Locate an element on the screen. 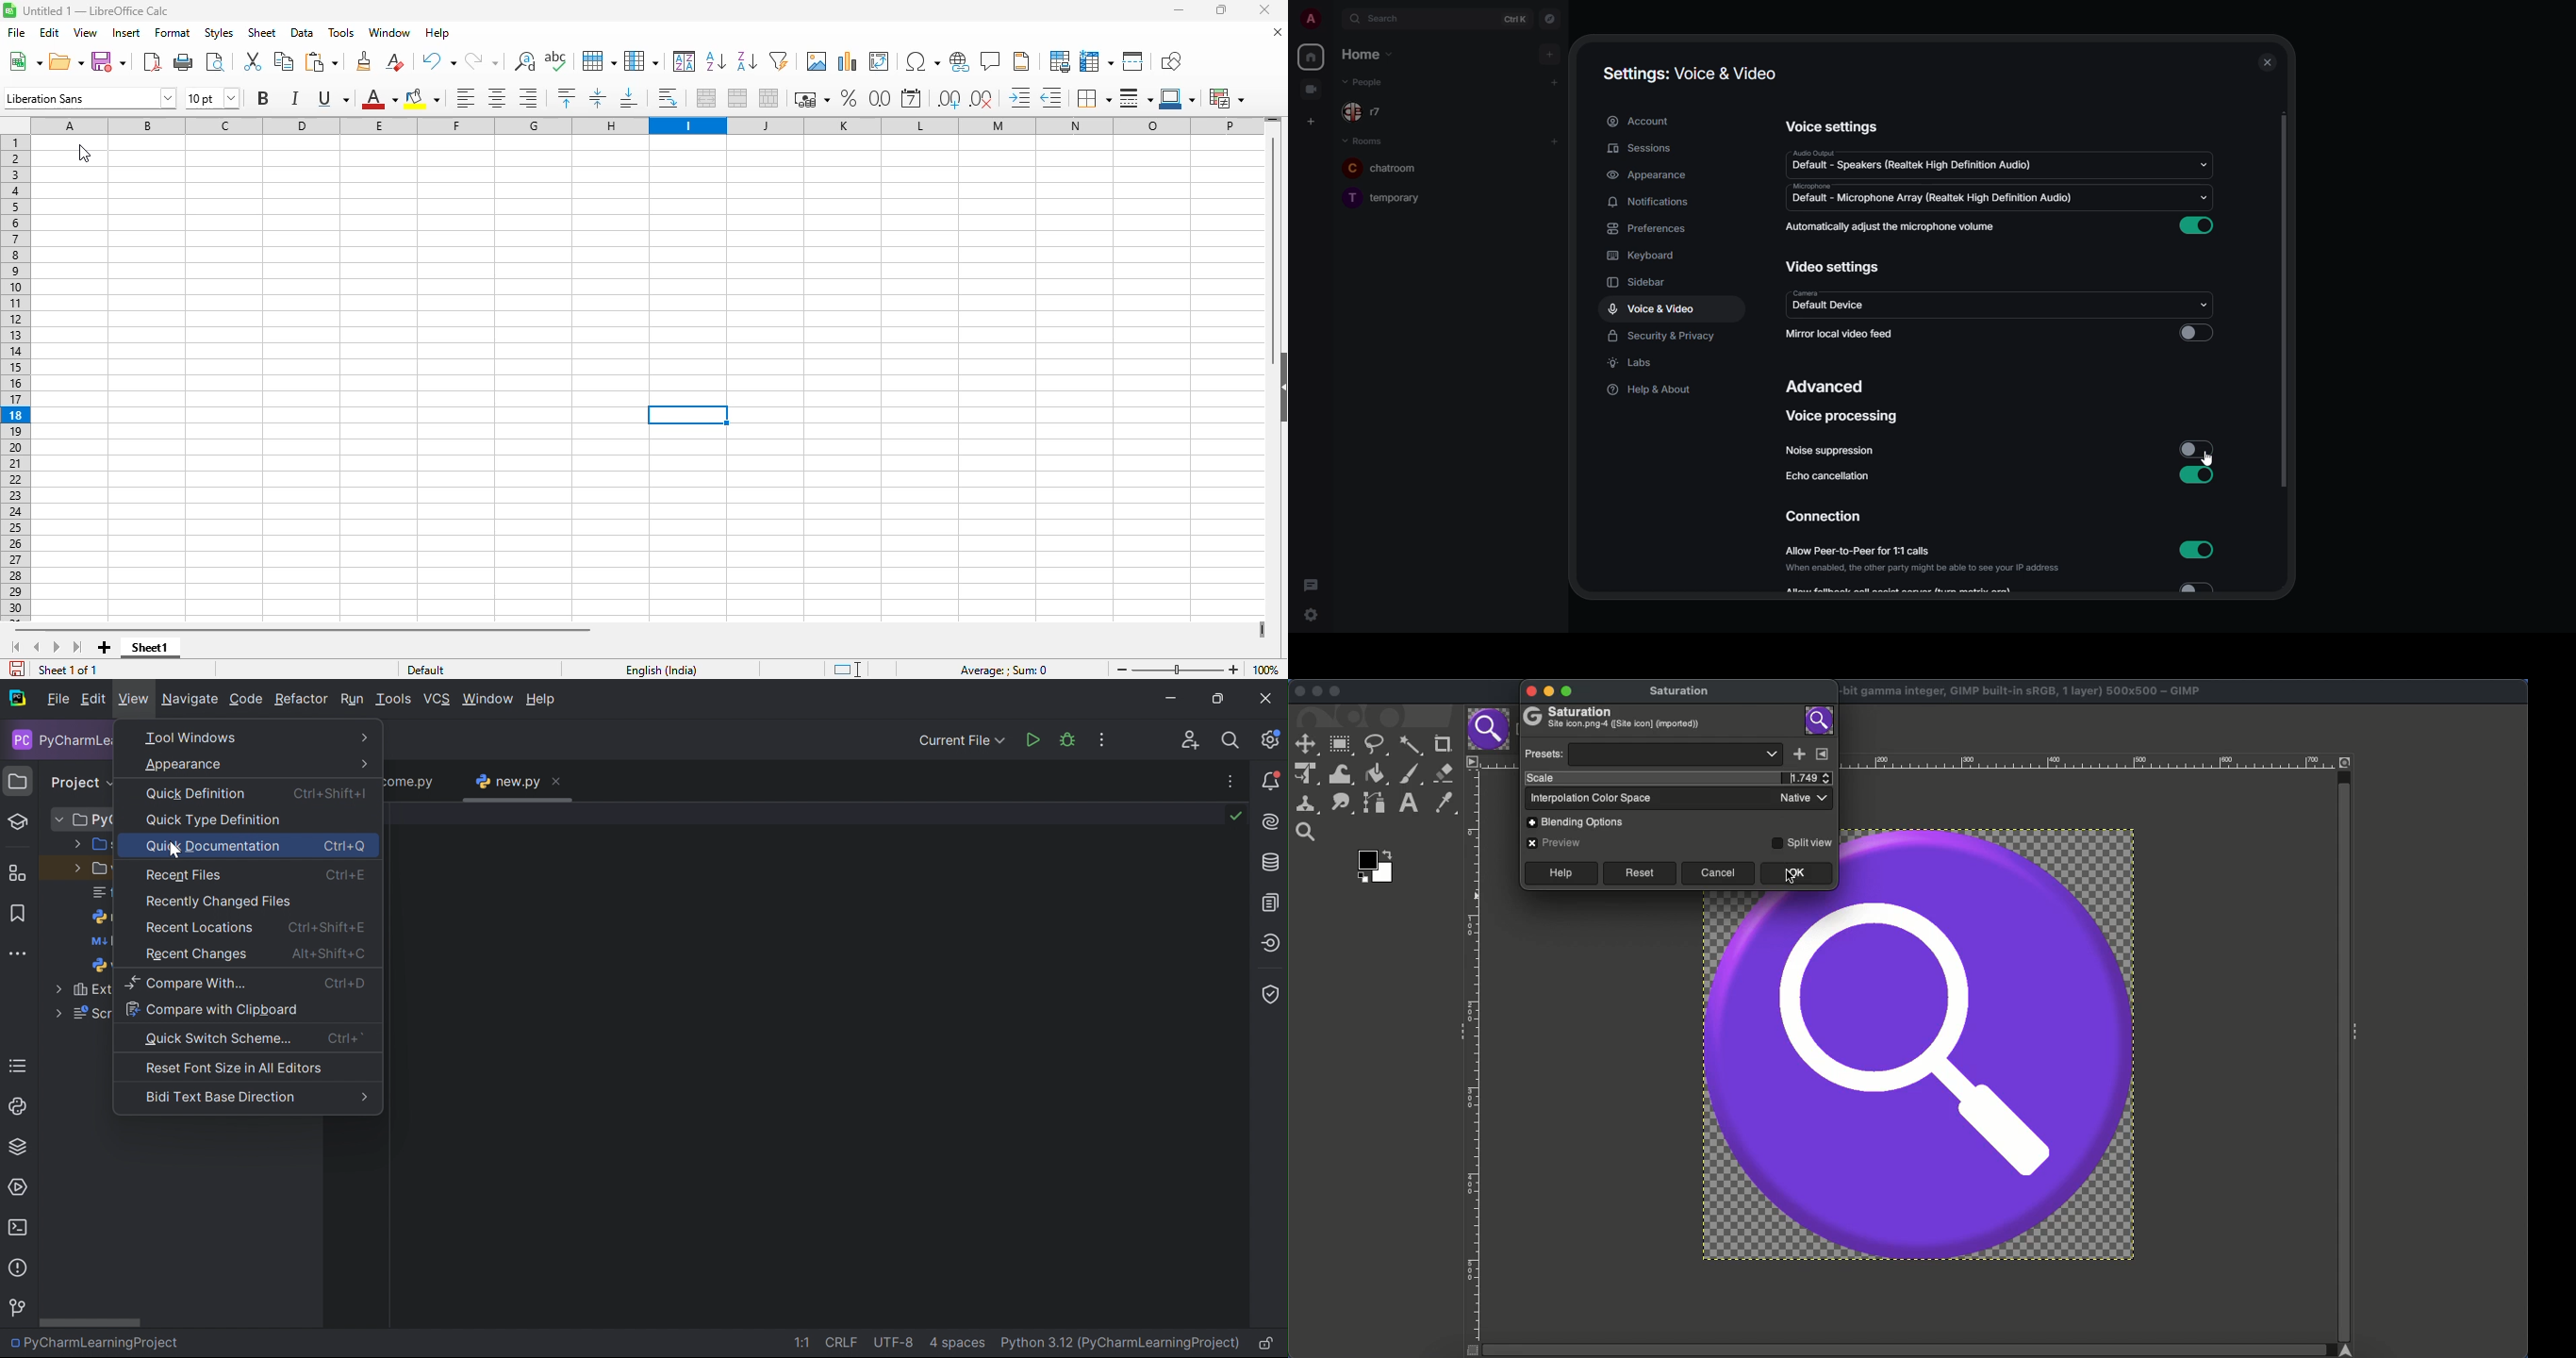  automatically adjust mic volume is located at coordinates (1892, 227).